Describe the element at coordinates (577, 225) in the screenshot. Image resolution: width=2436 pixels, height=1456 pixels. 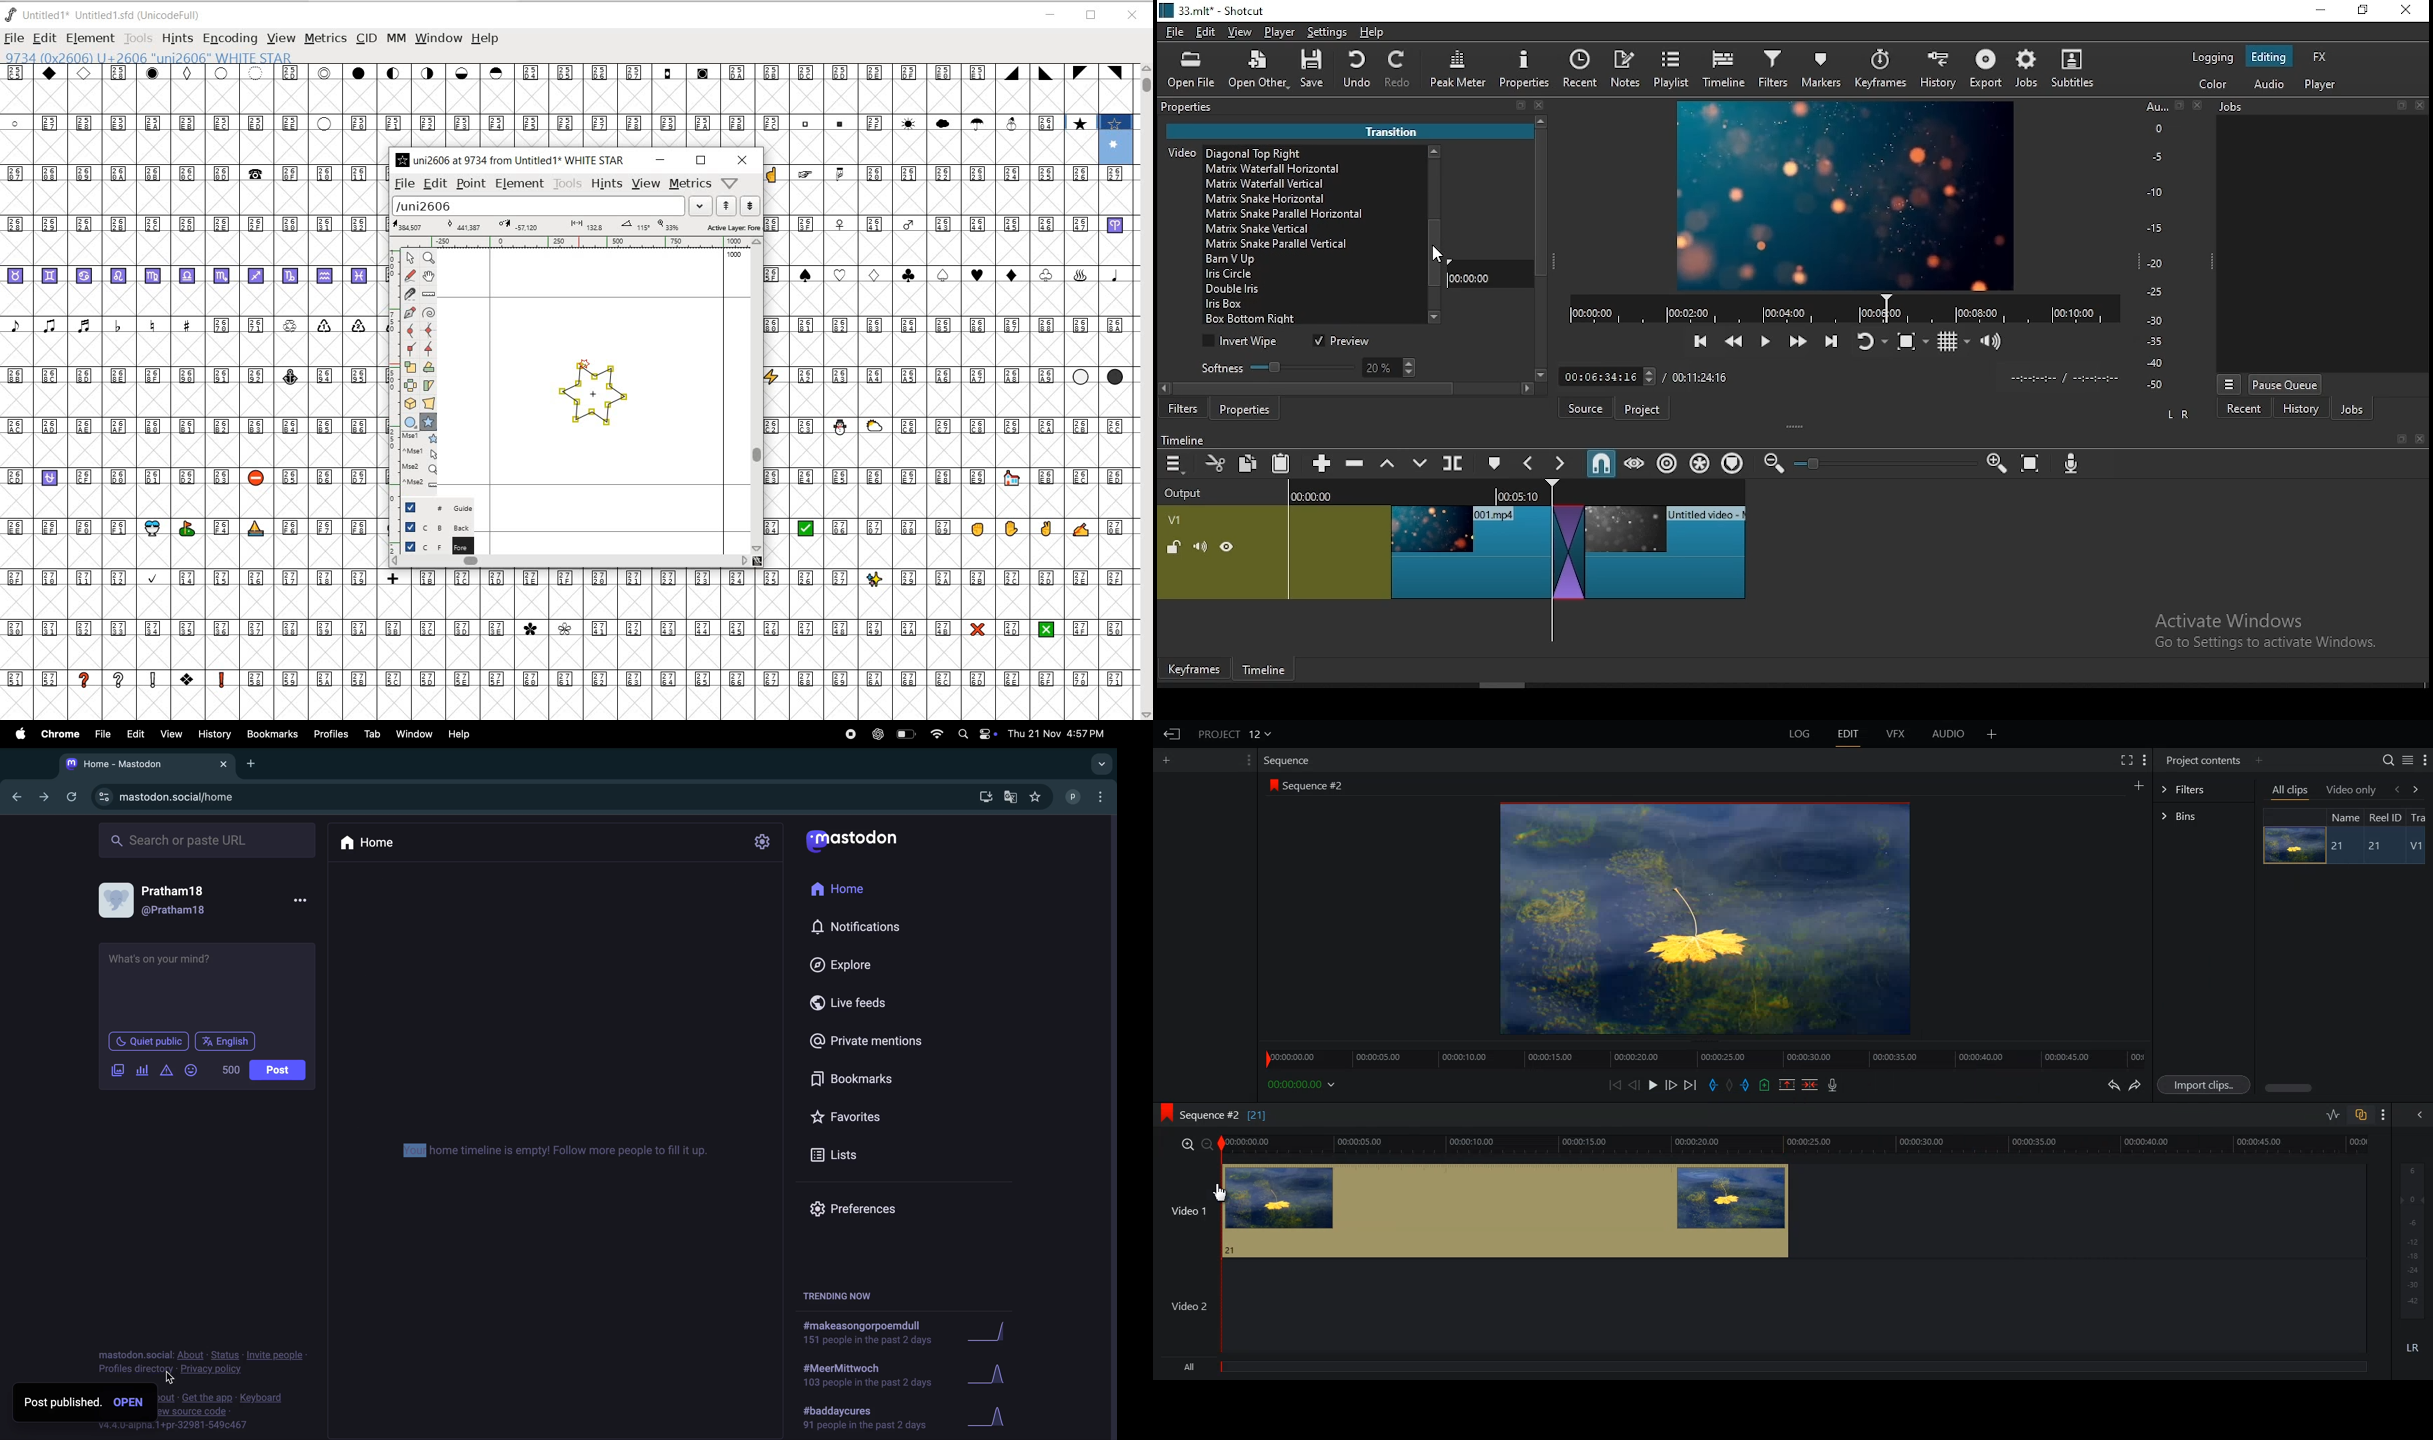
I see `ACTIVE LAYER` at that location.